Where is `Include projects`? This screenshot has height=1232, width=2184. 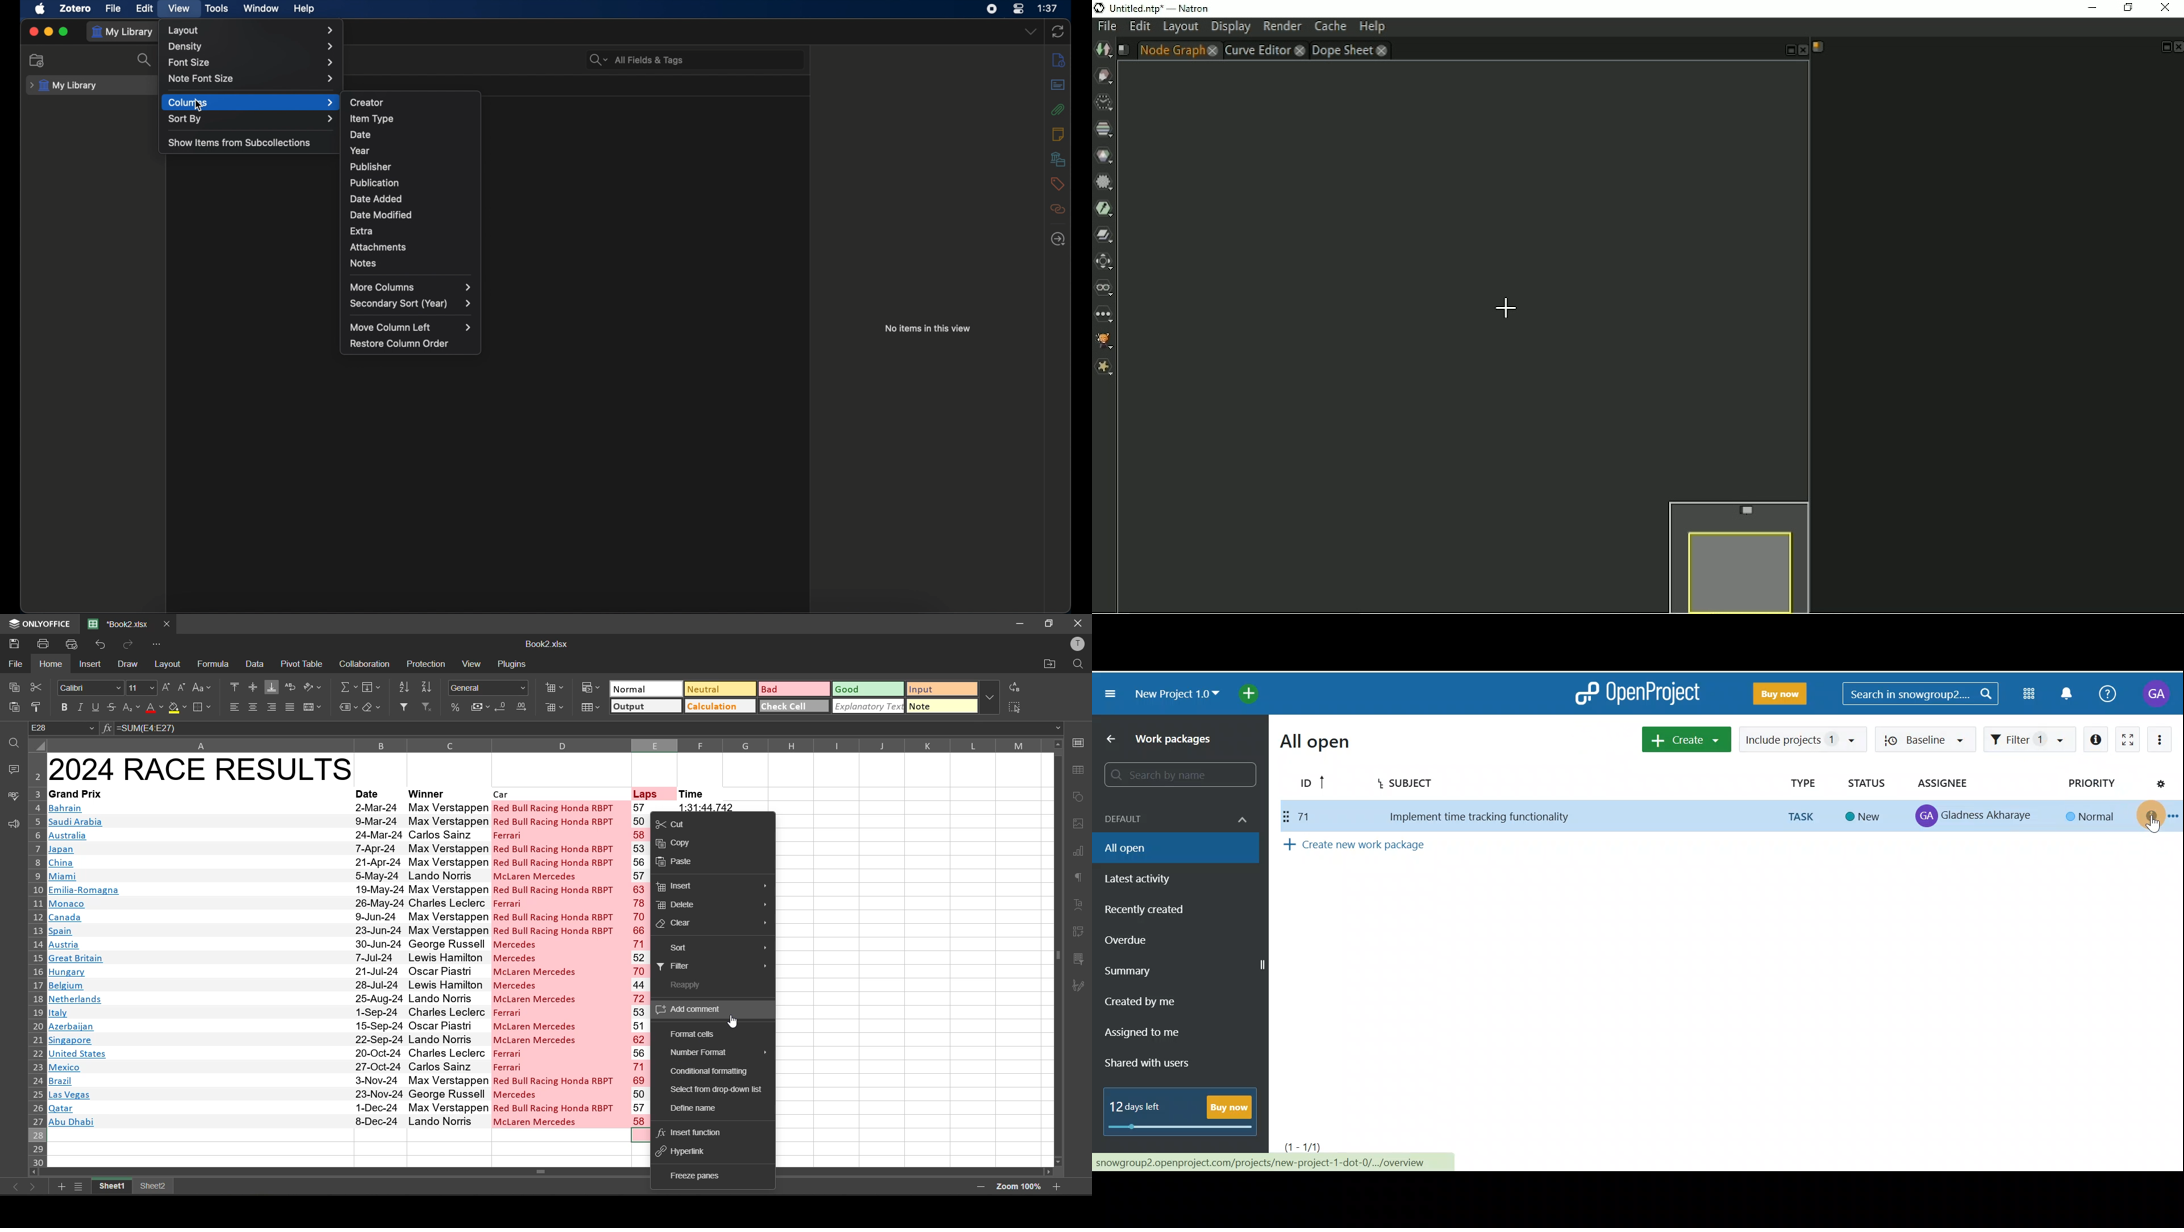 Include projects is located at coordinates (1802, 739).